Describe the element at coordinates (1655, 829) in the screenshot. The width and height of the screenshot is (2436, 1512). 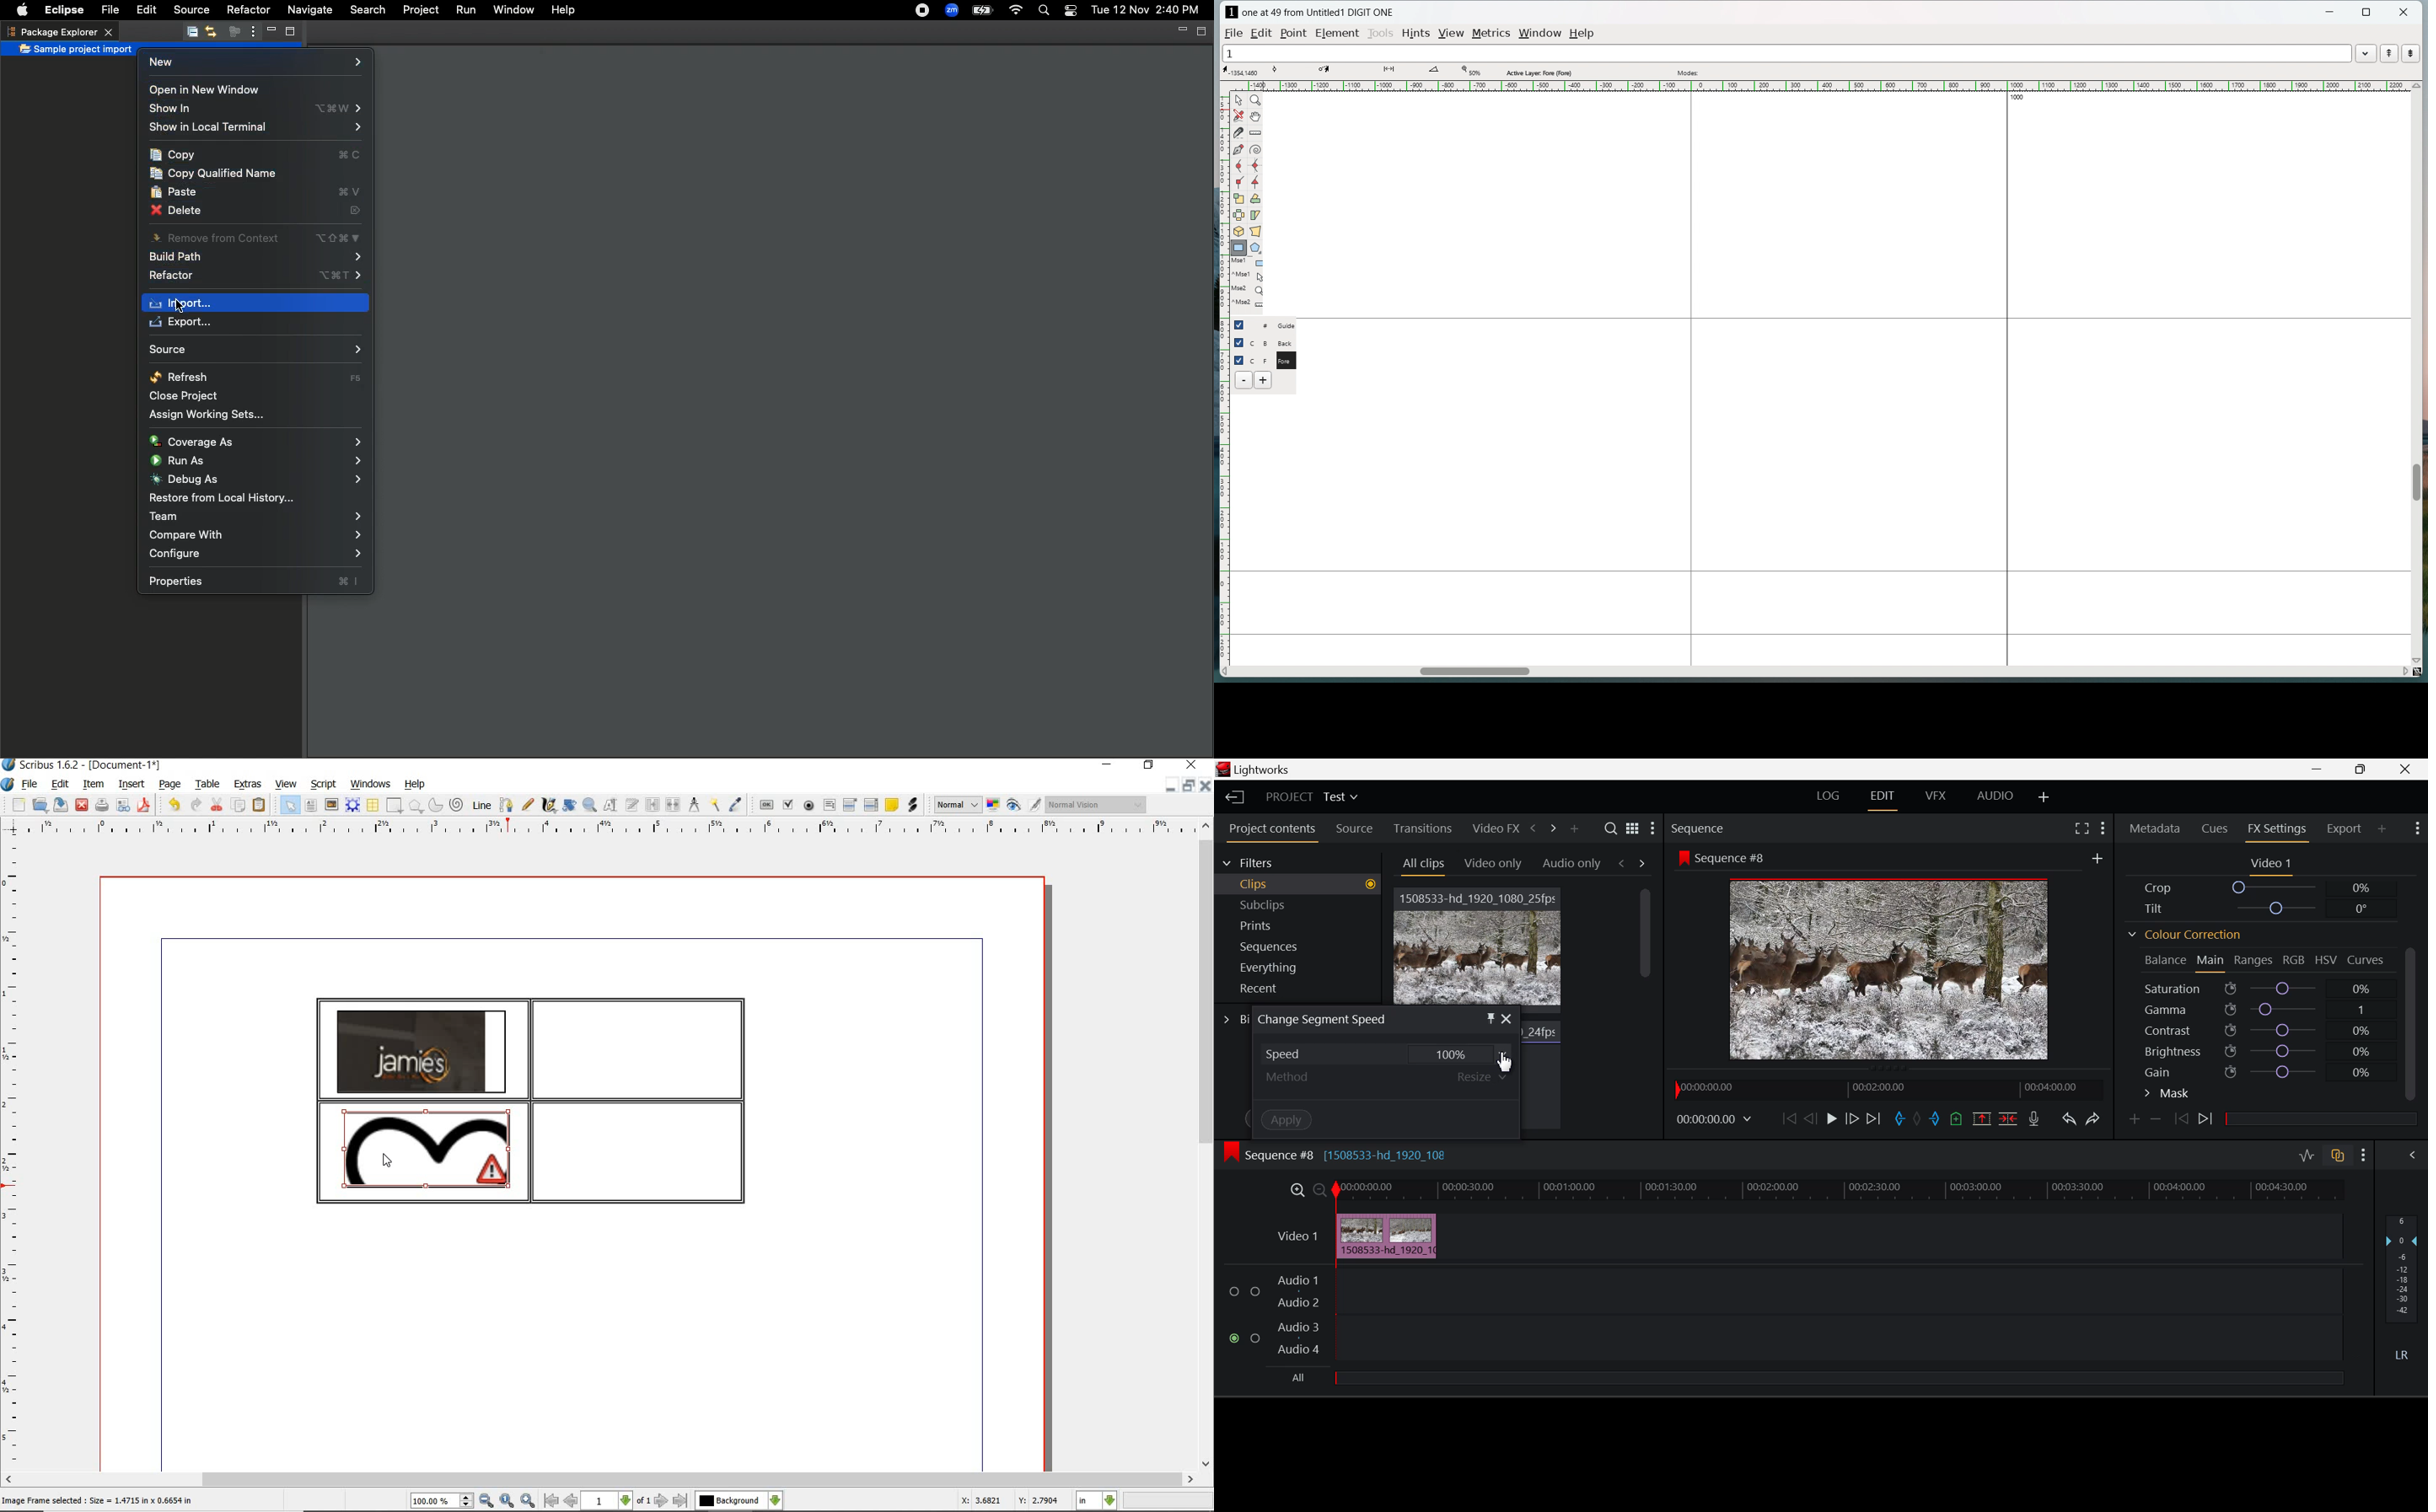
I see `Settings` at that location.